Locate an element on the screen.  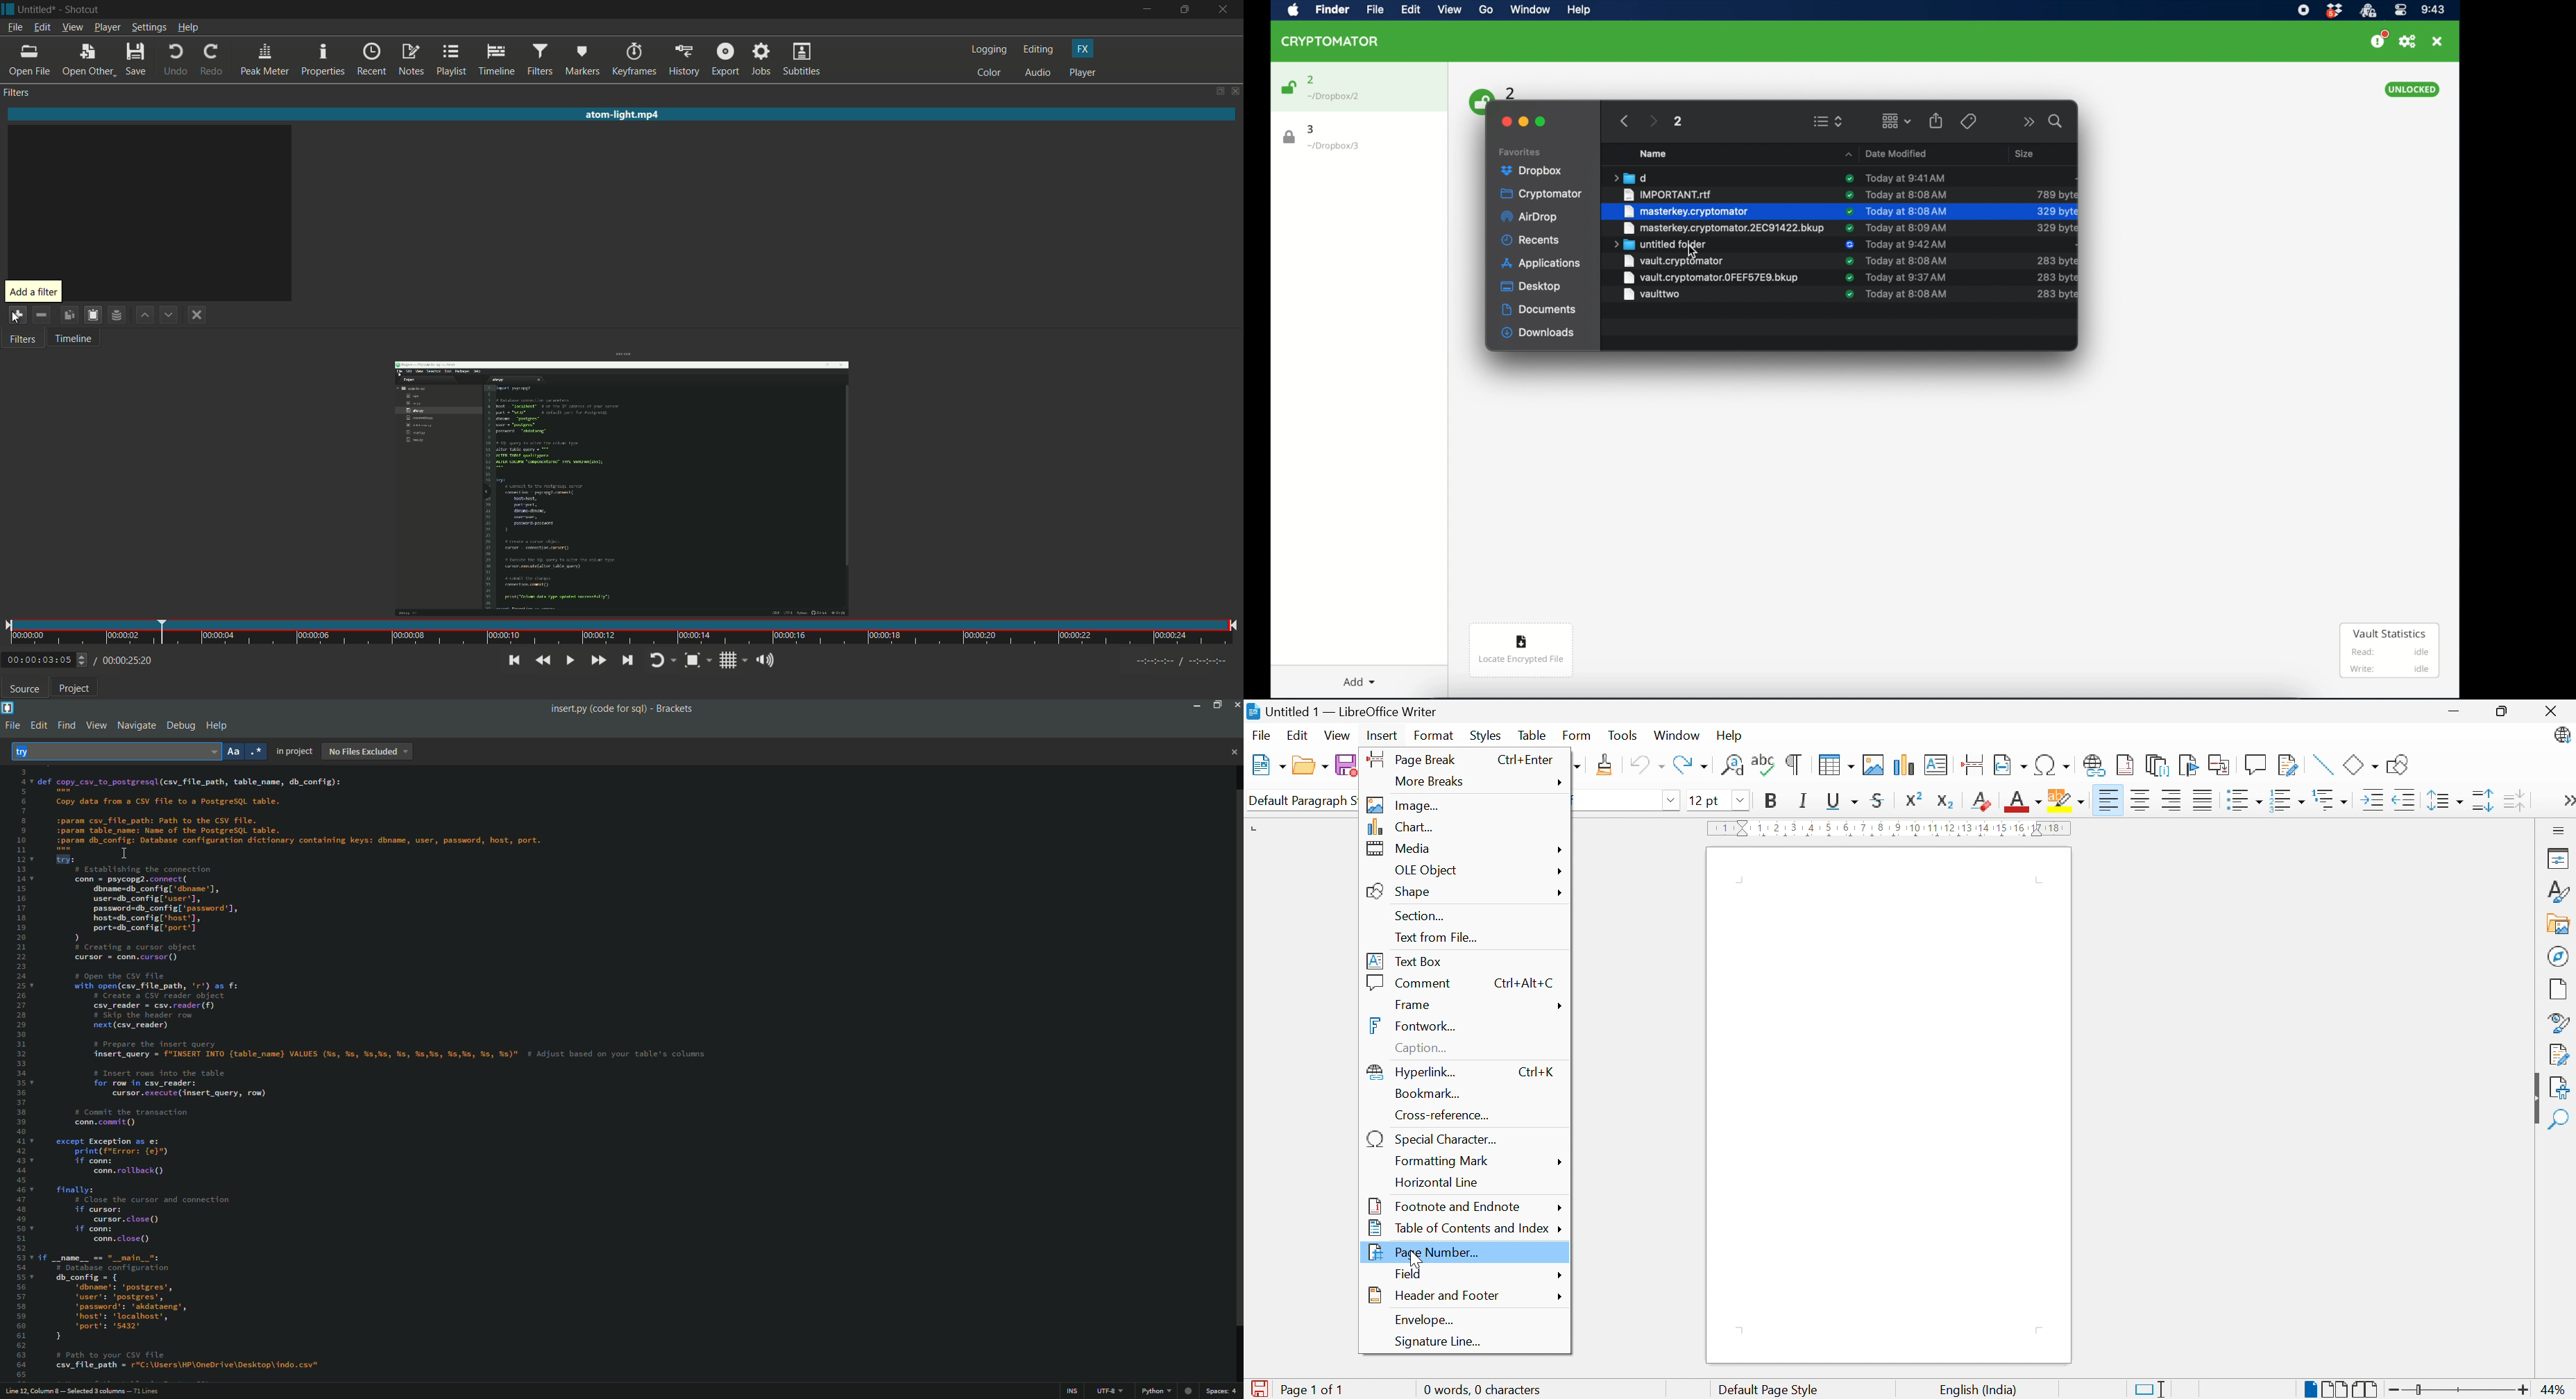
app name is located at coordinates (84, 10).